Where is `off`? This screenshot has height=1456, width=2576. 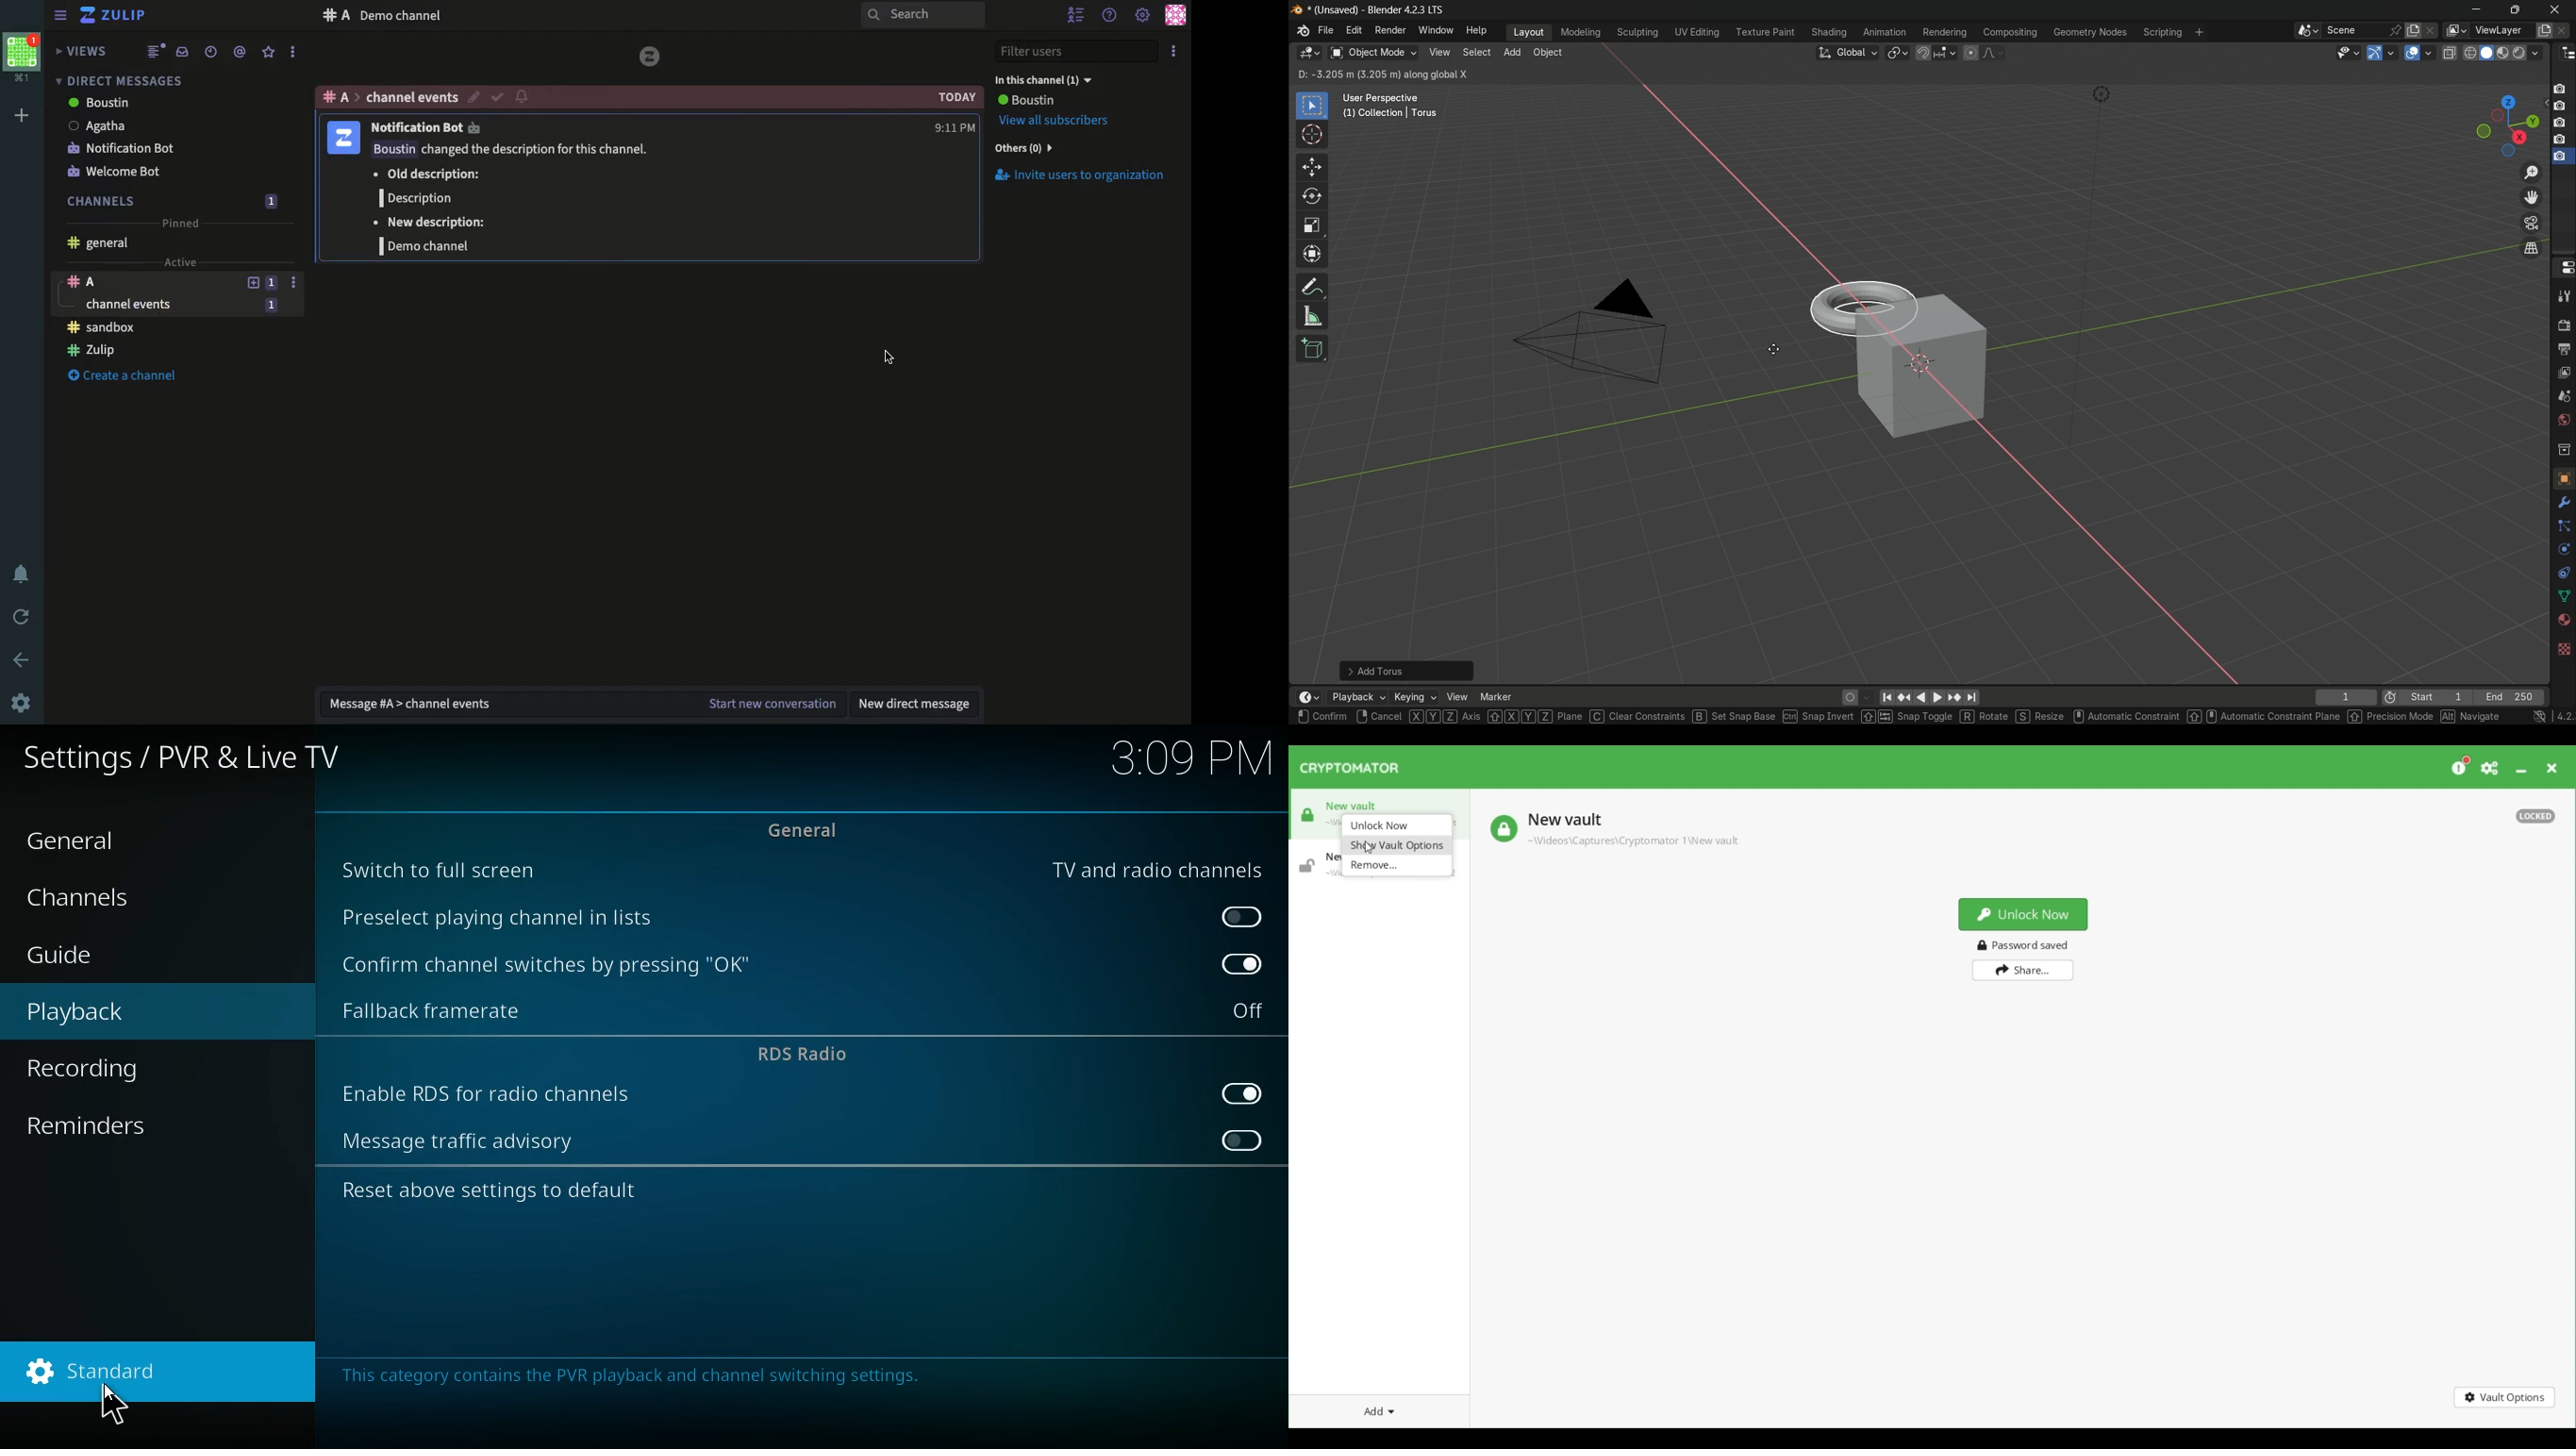
off is located at coordinates (1237, 917).